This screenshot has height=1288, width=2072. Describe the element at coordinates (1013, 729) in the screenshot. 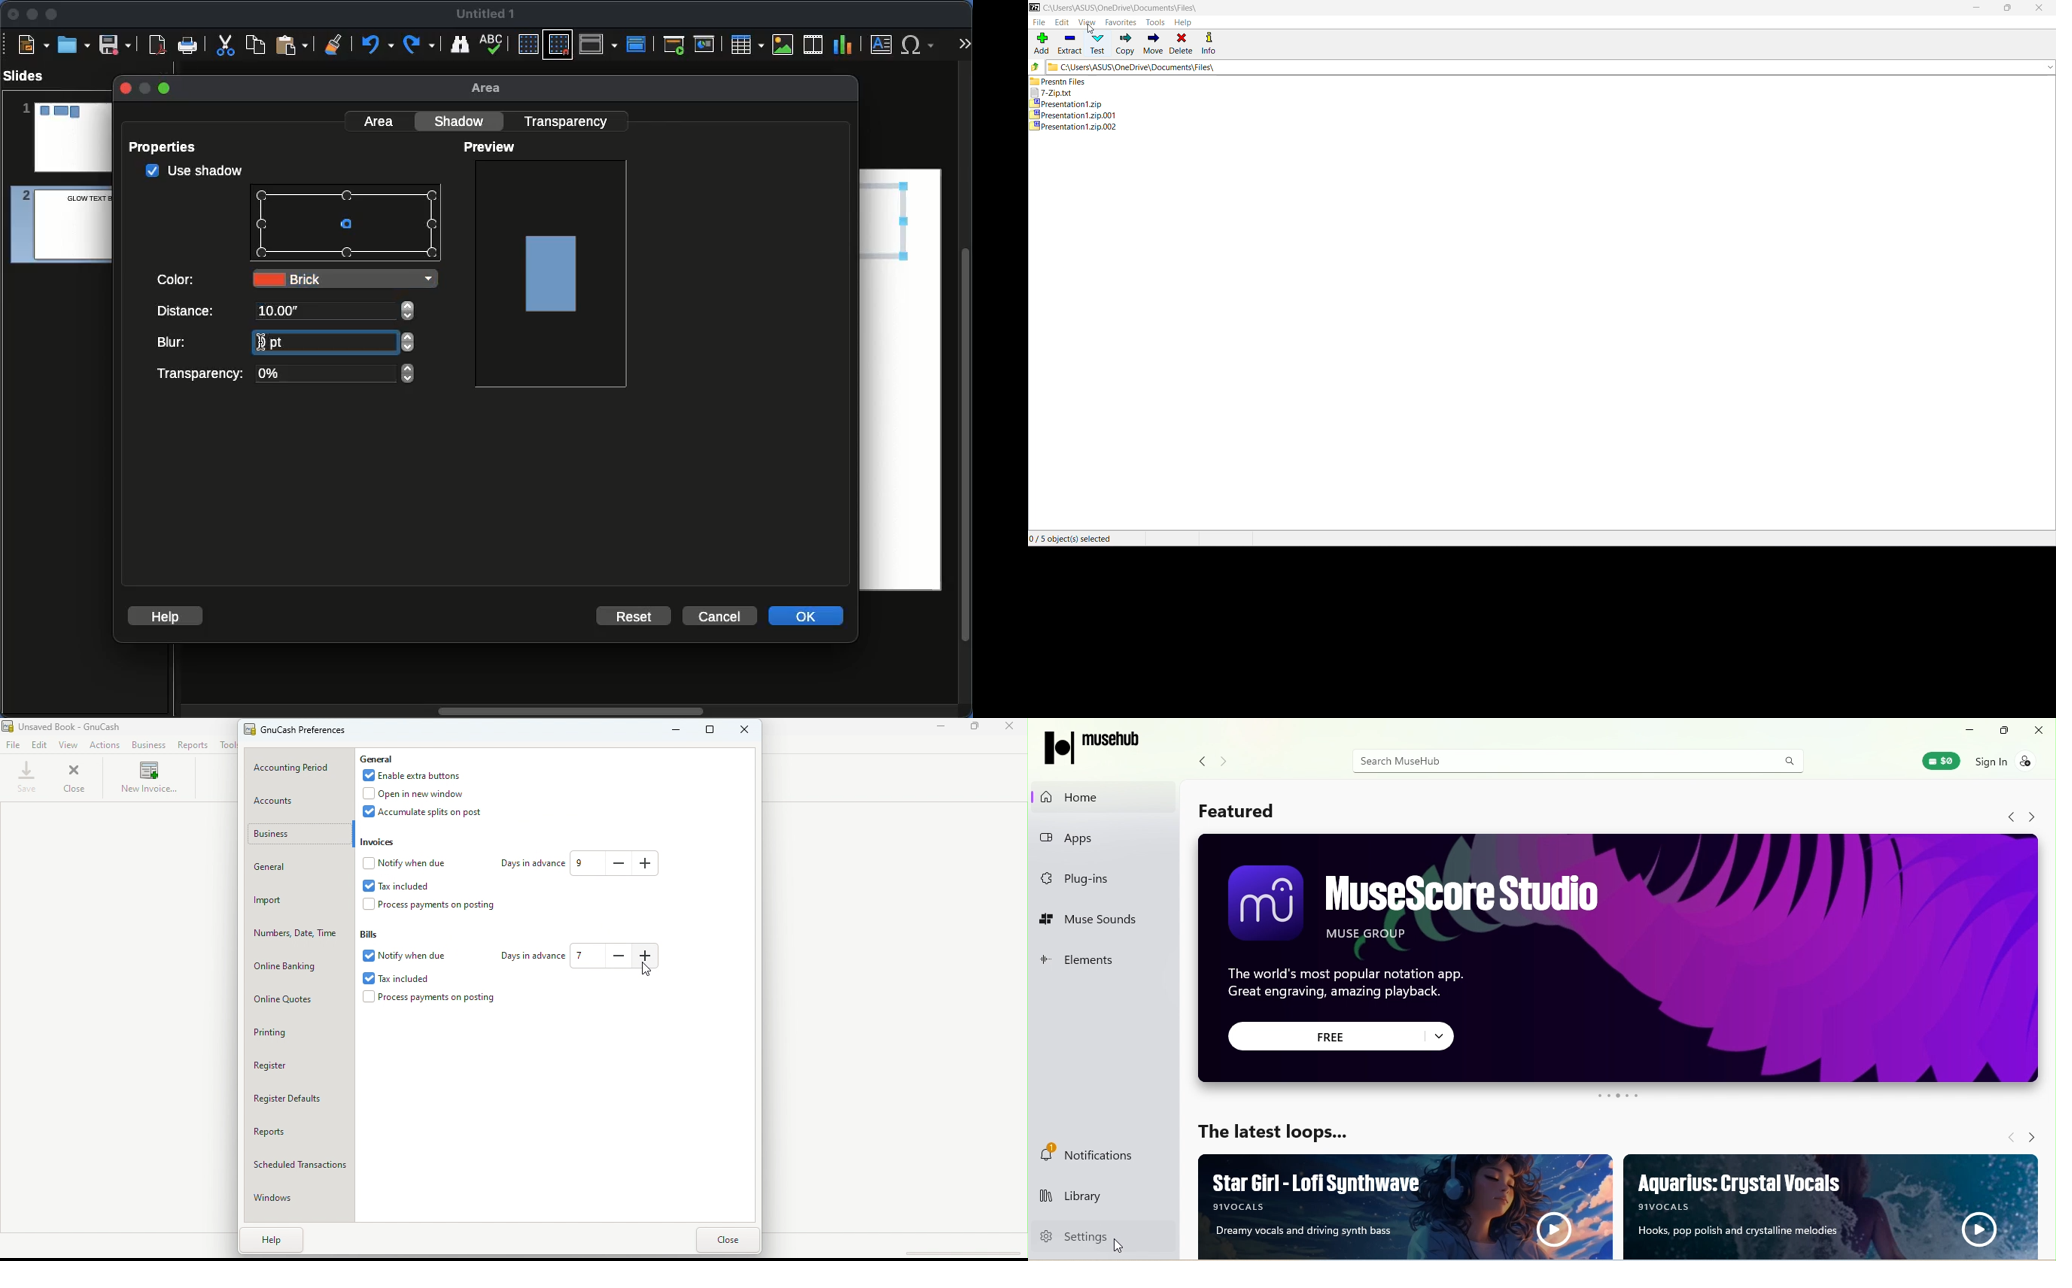

I see `Close` at that location.